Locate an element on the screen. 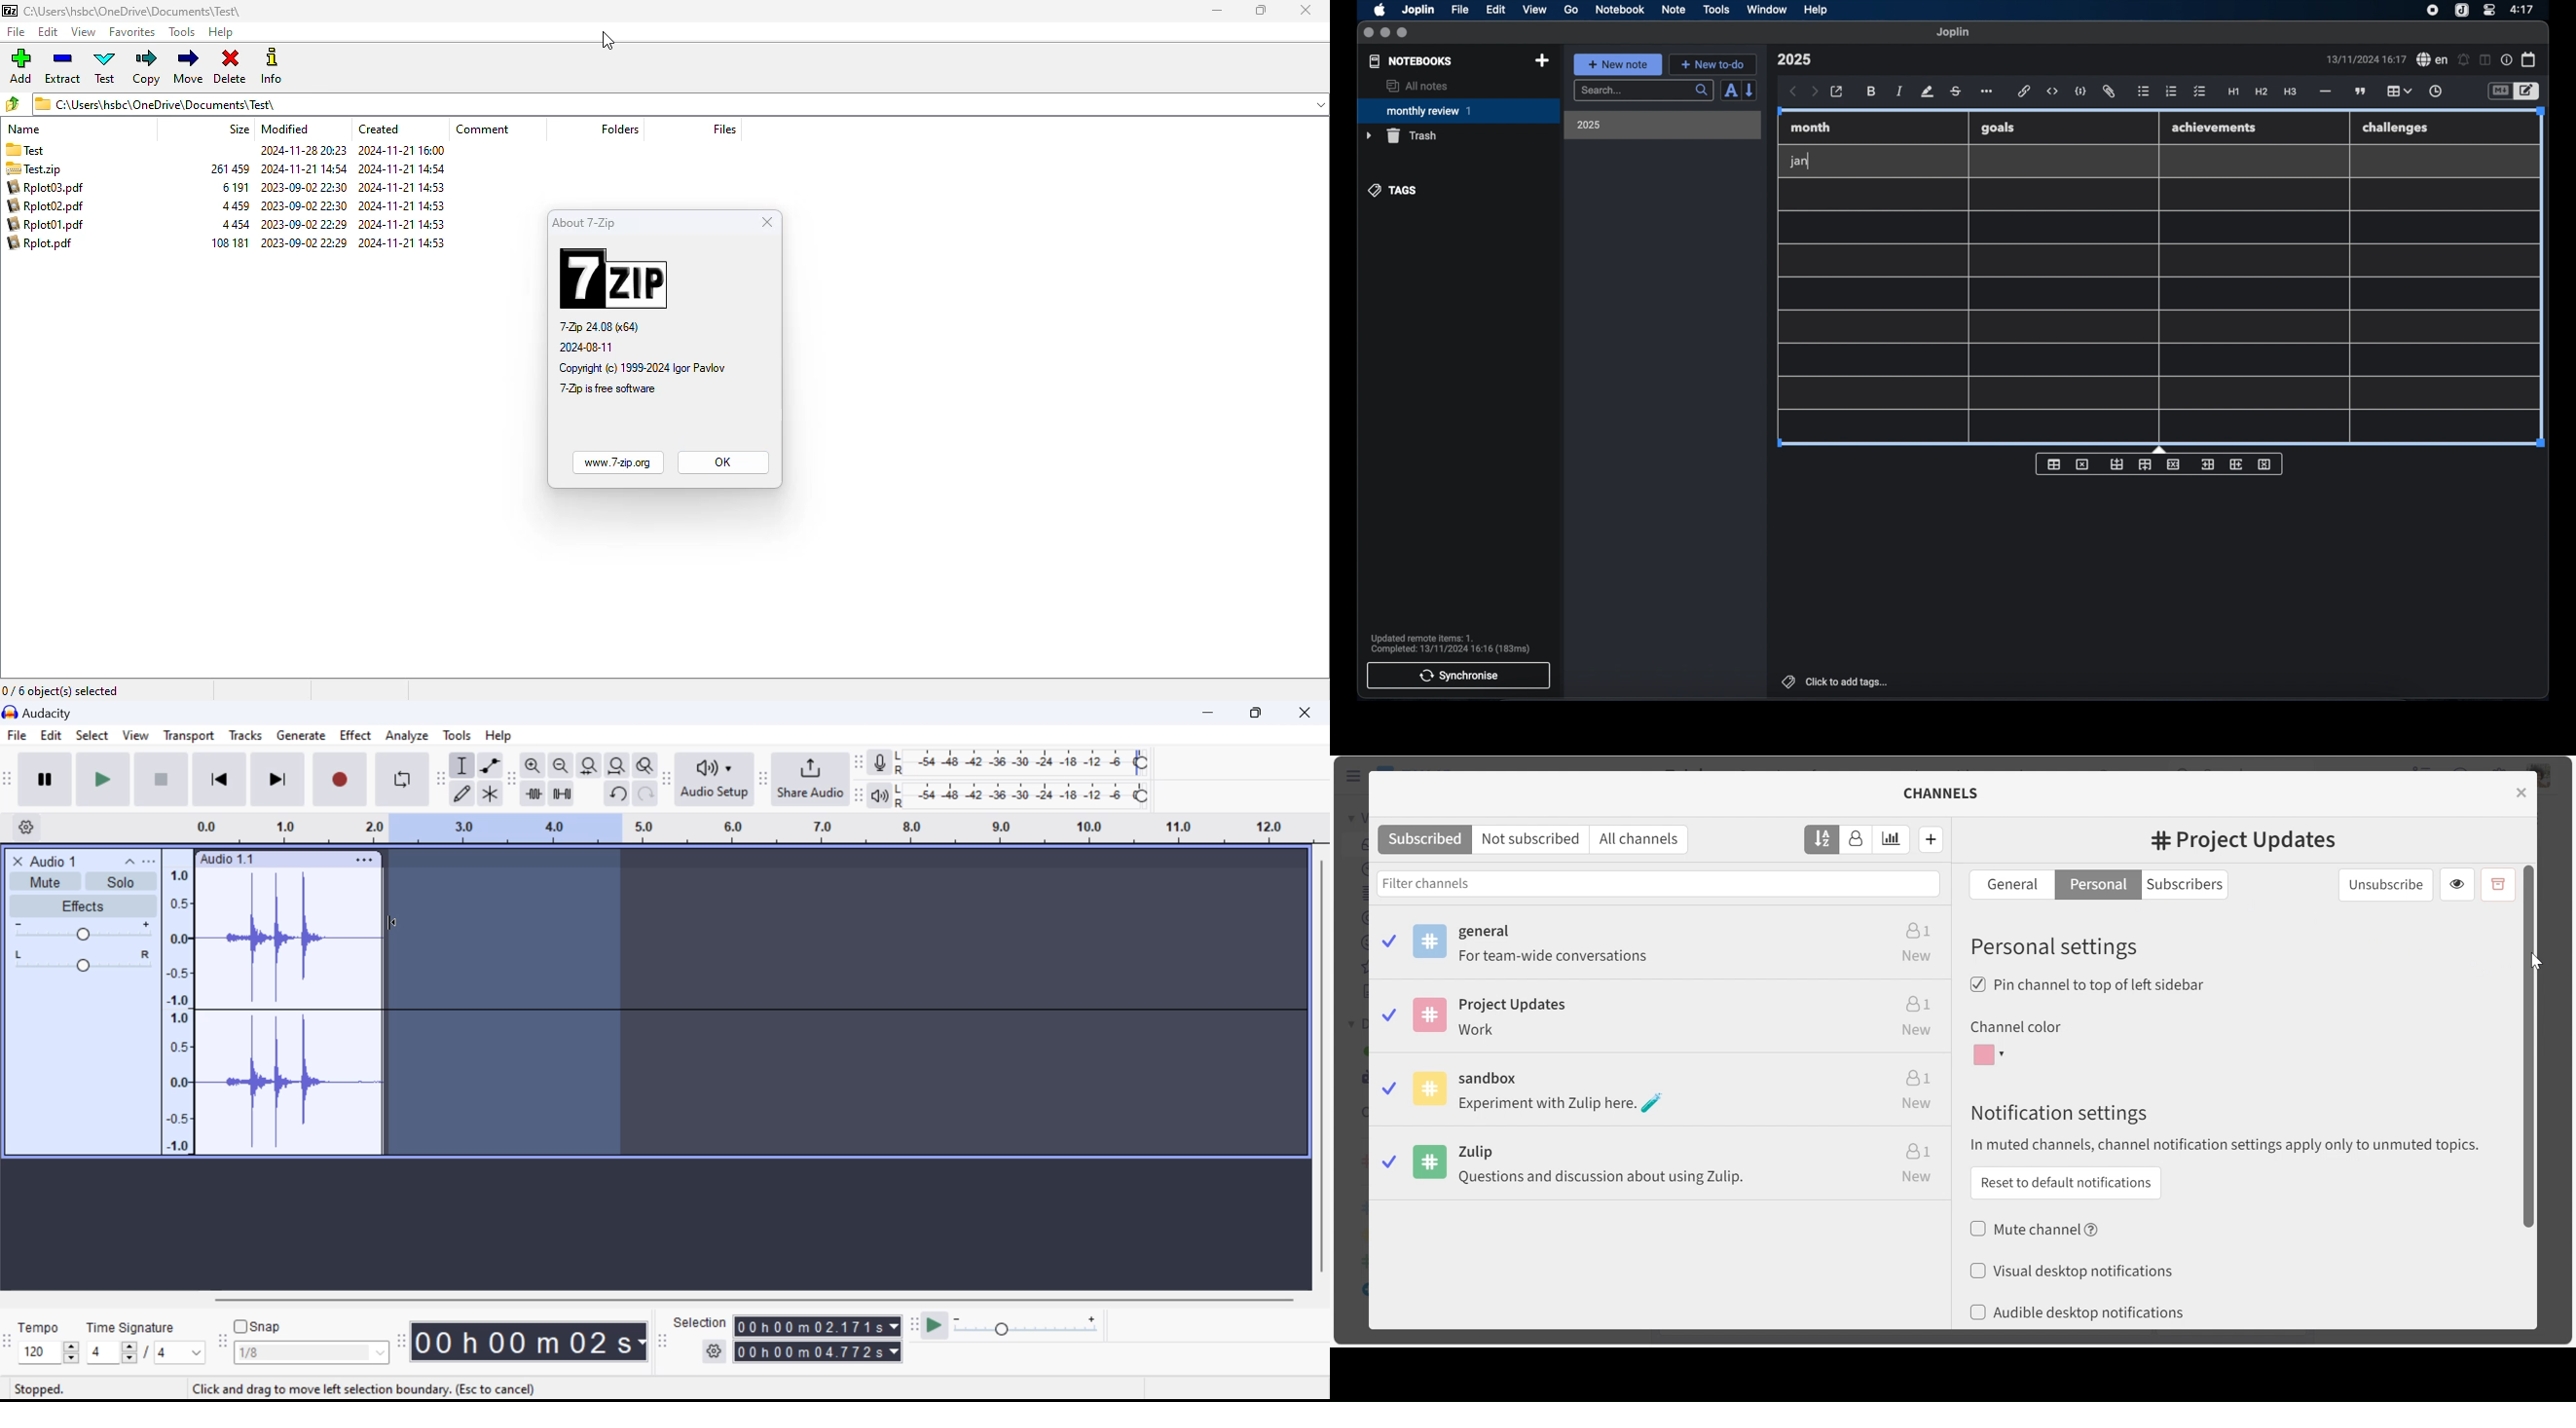 This screenshot has height=1428, width=2576. (un)select Pin channel to top of left sidebar is located at coordinates (2088, 985).